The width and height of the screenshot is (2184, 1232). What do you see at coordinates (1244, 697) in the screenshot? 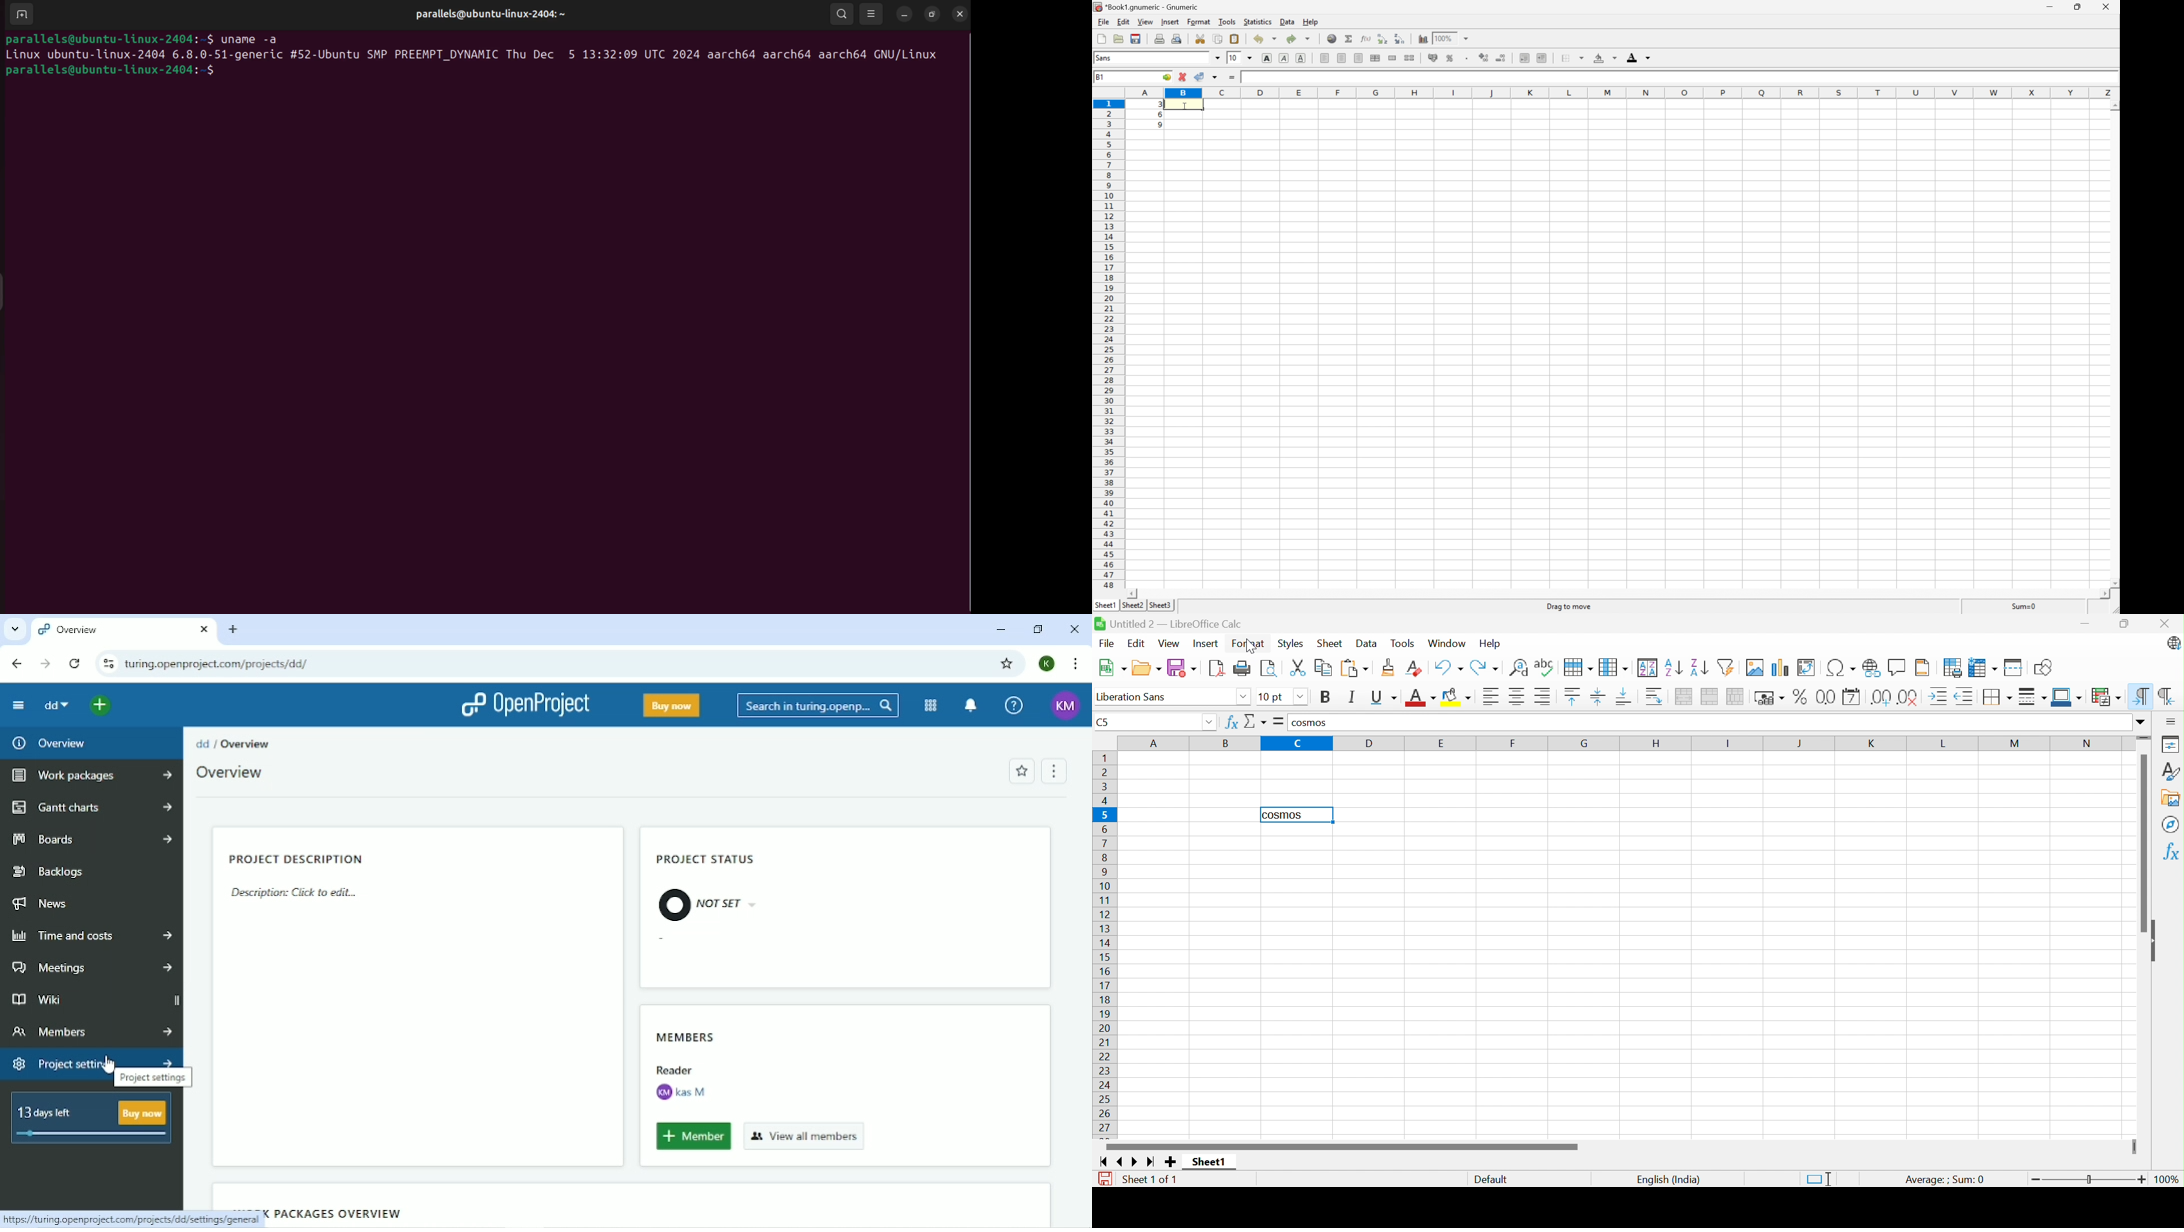
I see `Drop down` at bounding box center [1244, 697].